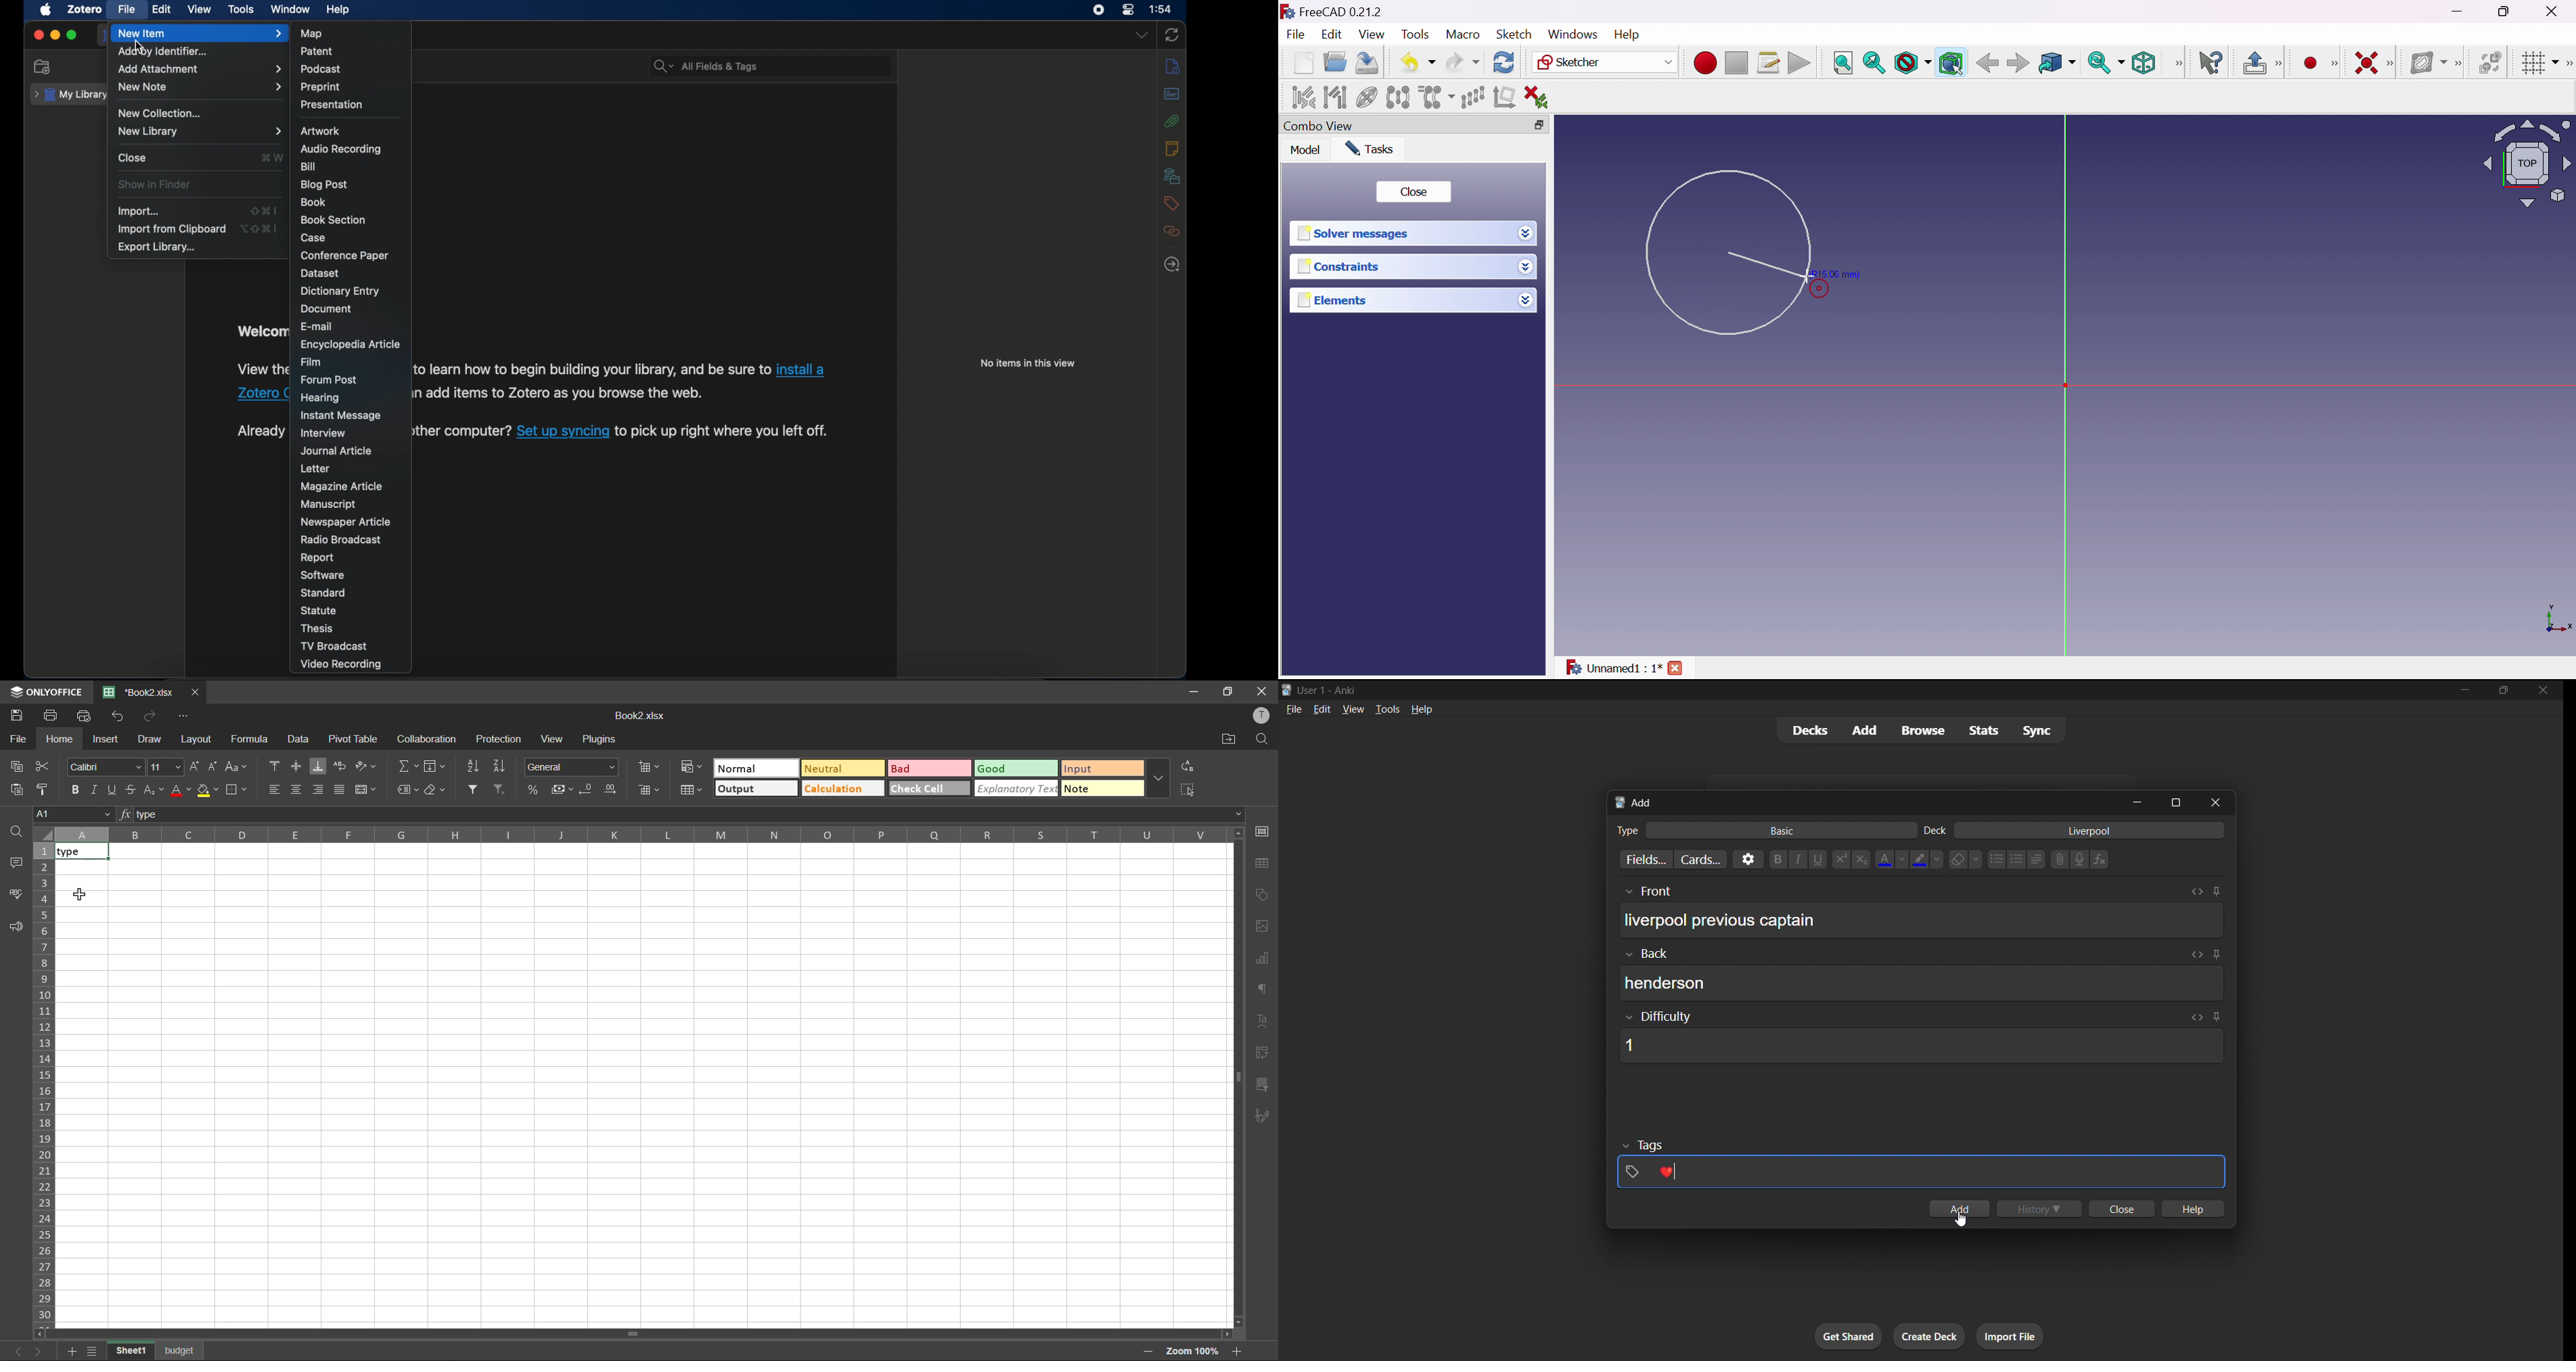 The width and height of the screenshot is (2576, 1372). What do you see at coordinates (1424, 708) in the screenshot?
I see `help` at bounding box center [1424, 708].